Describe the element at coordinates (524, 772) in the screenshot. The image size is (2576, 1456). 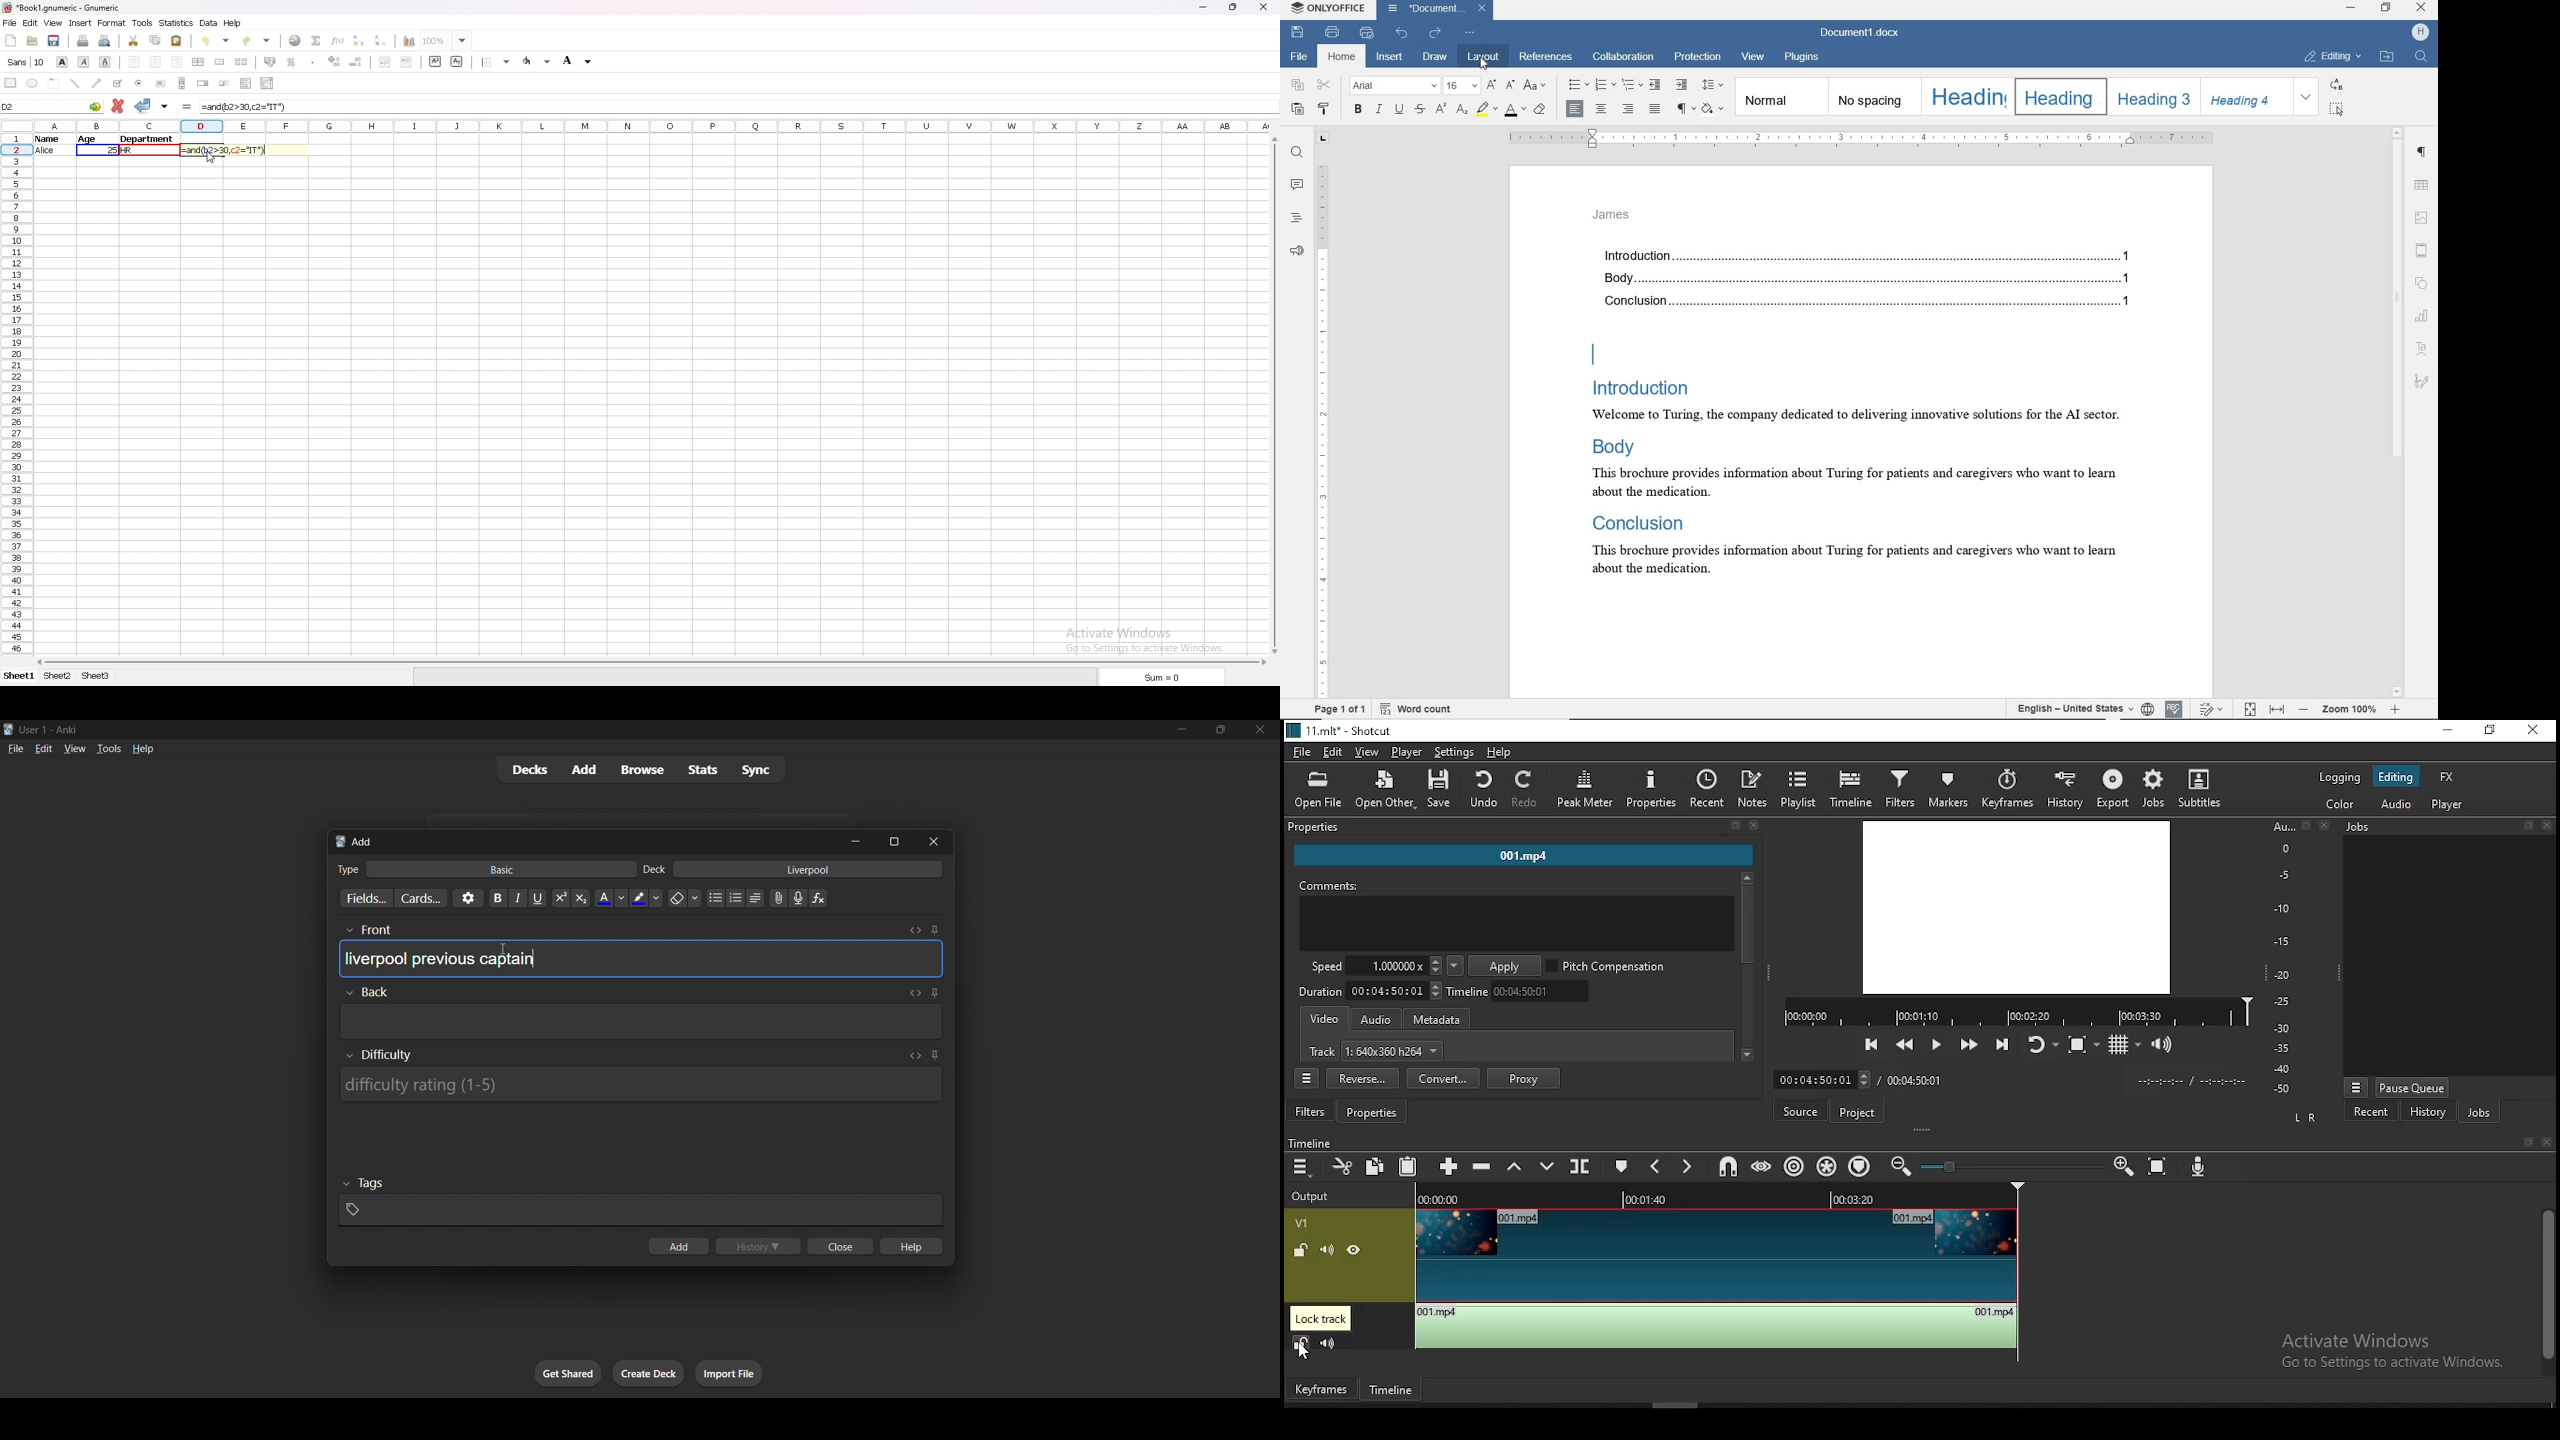
I see `decks` at that location.